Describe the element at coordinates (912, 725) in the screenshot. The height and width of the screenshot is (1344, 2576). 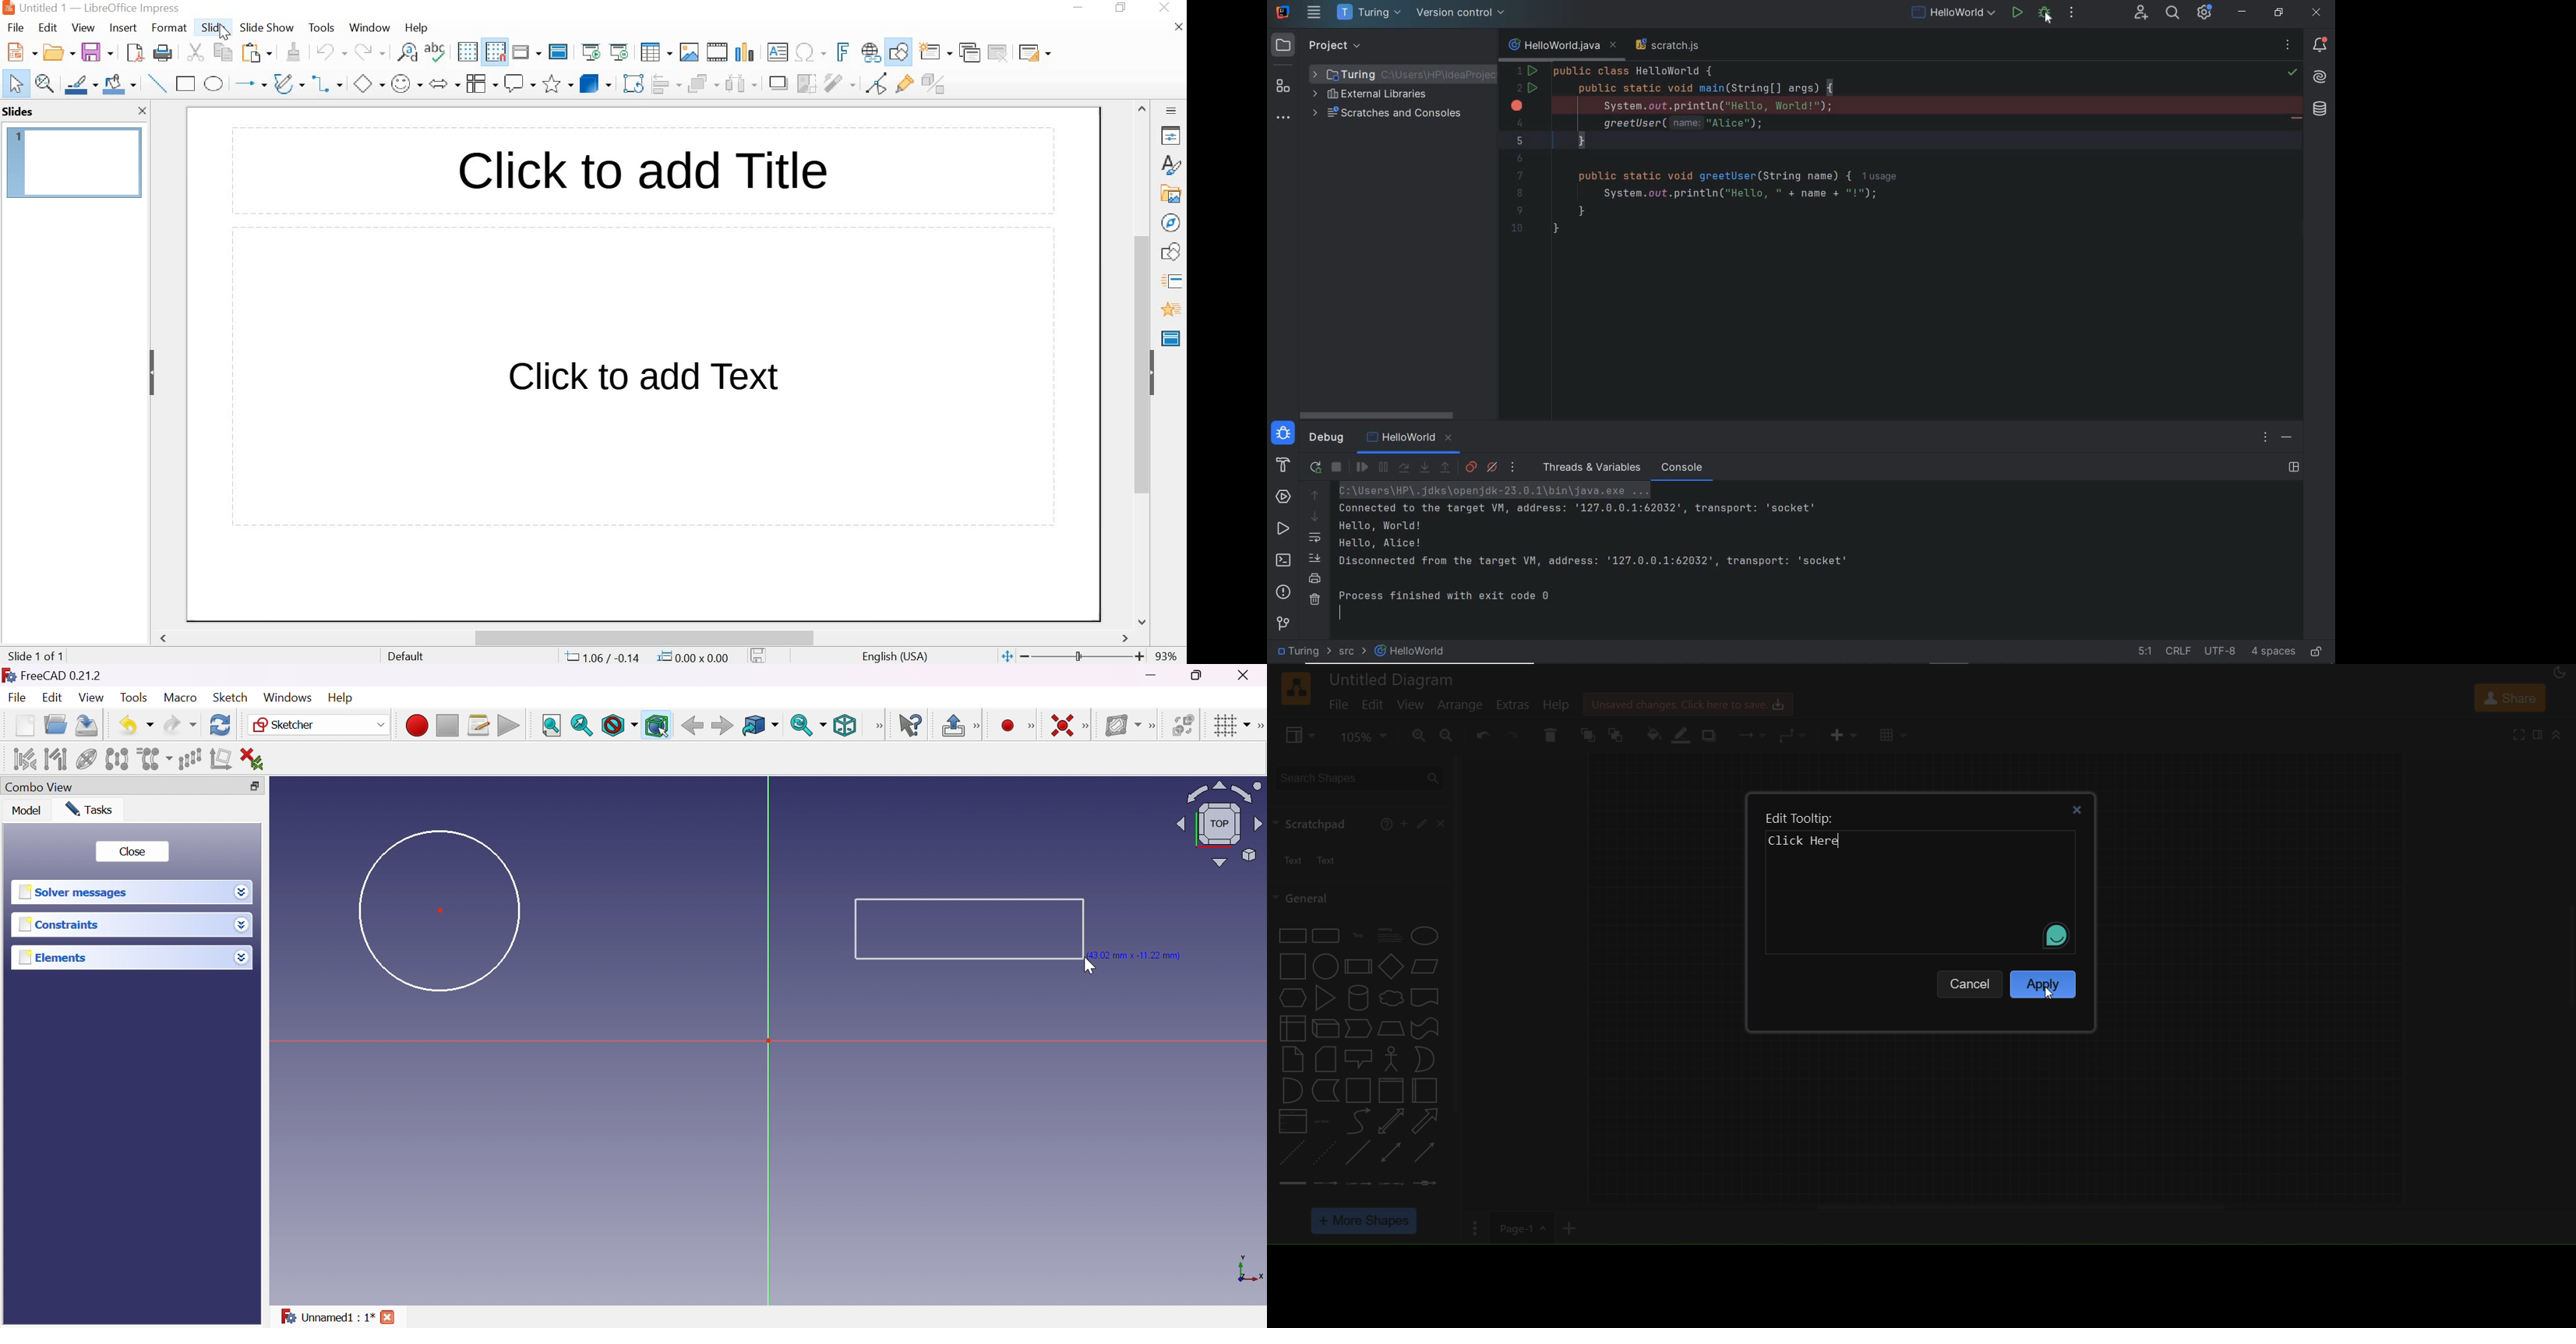
I see `What's this?` at that location.